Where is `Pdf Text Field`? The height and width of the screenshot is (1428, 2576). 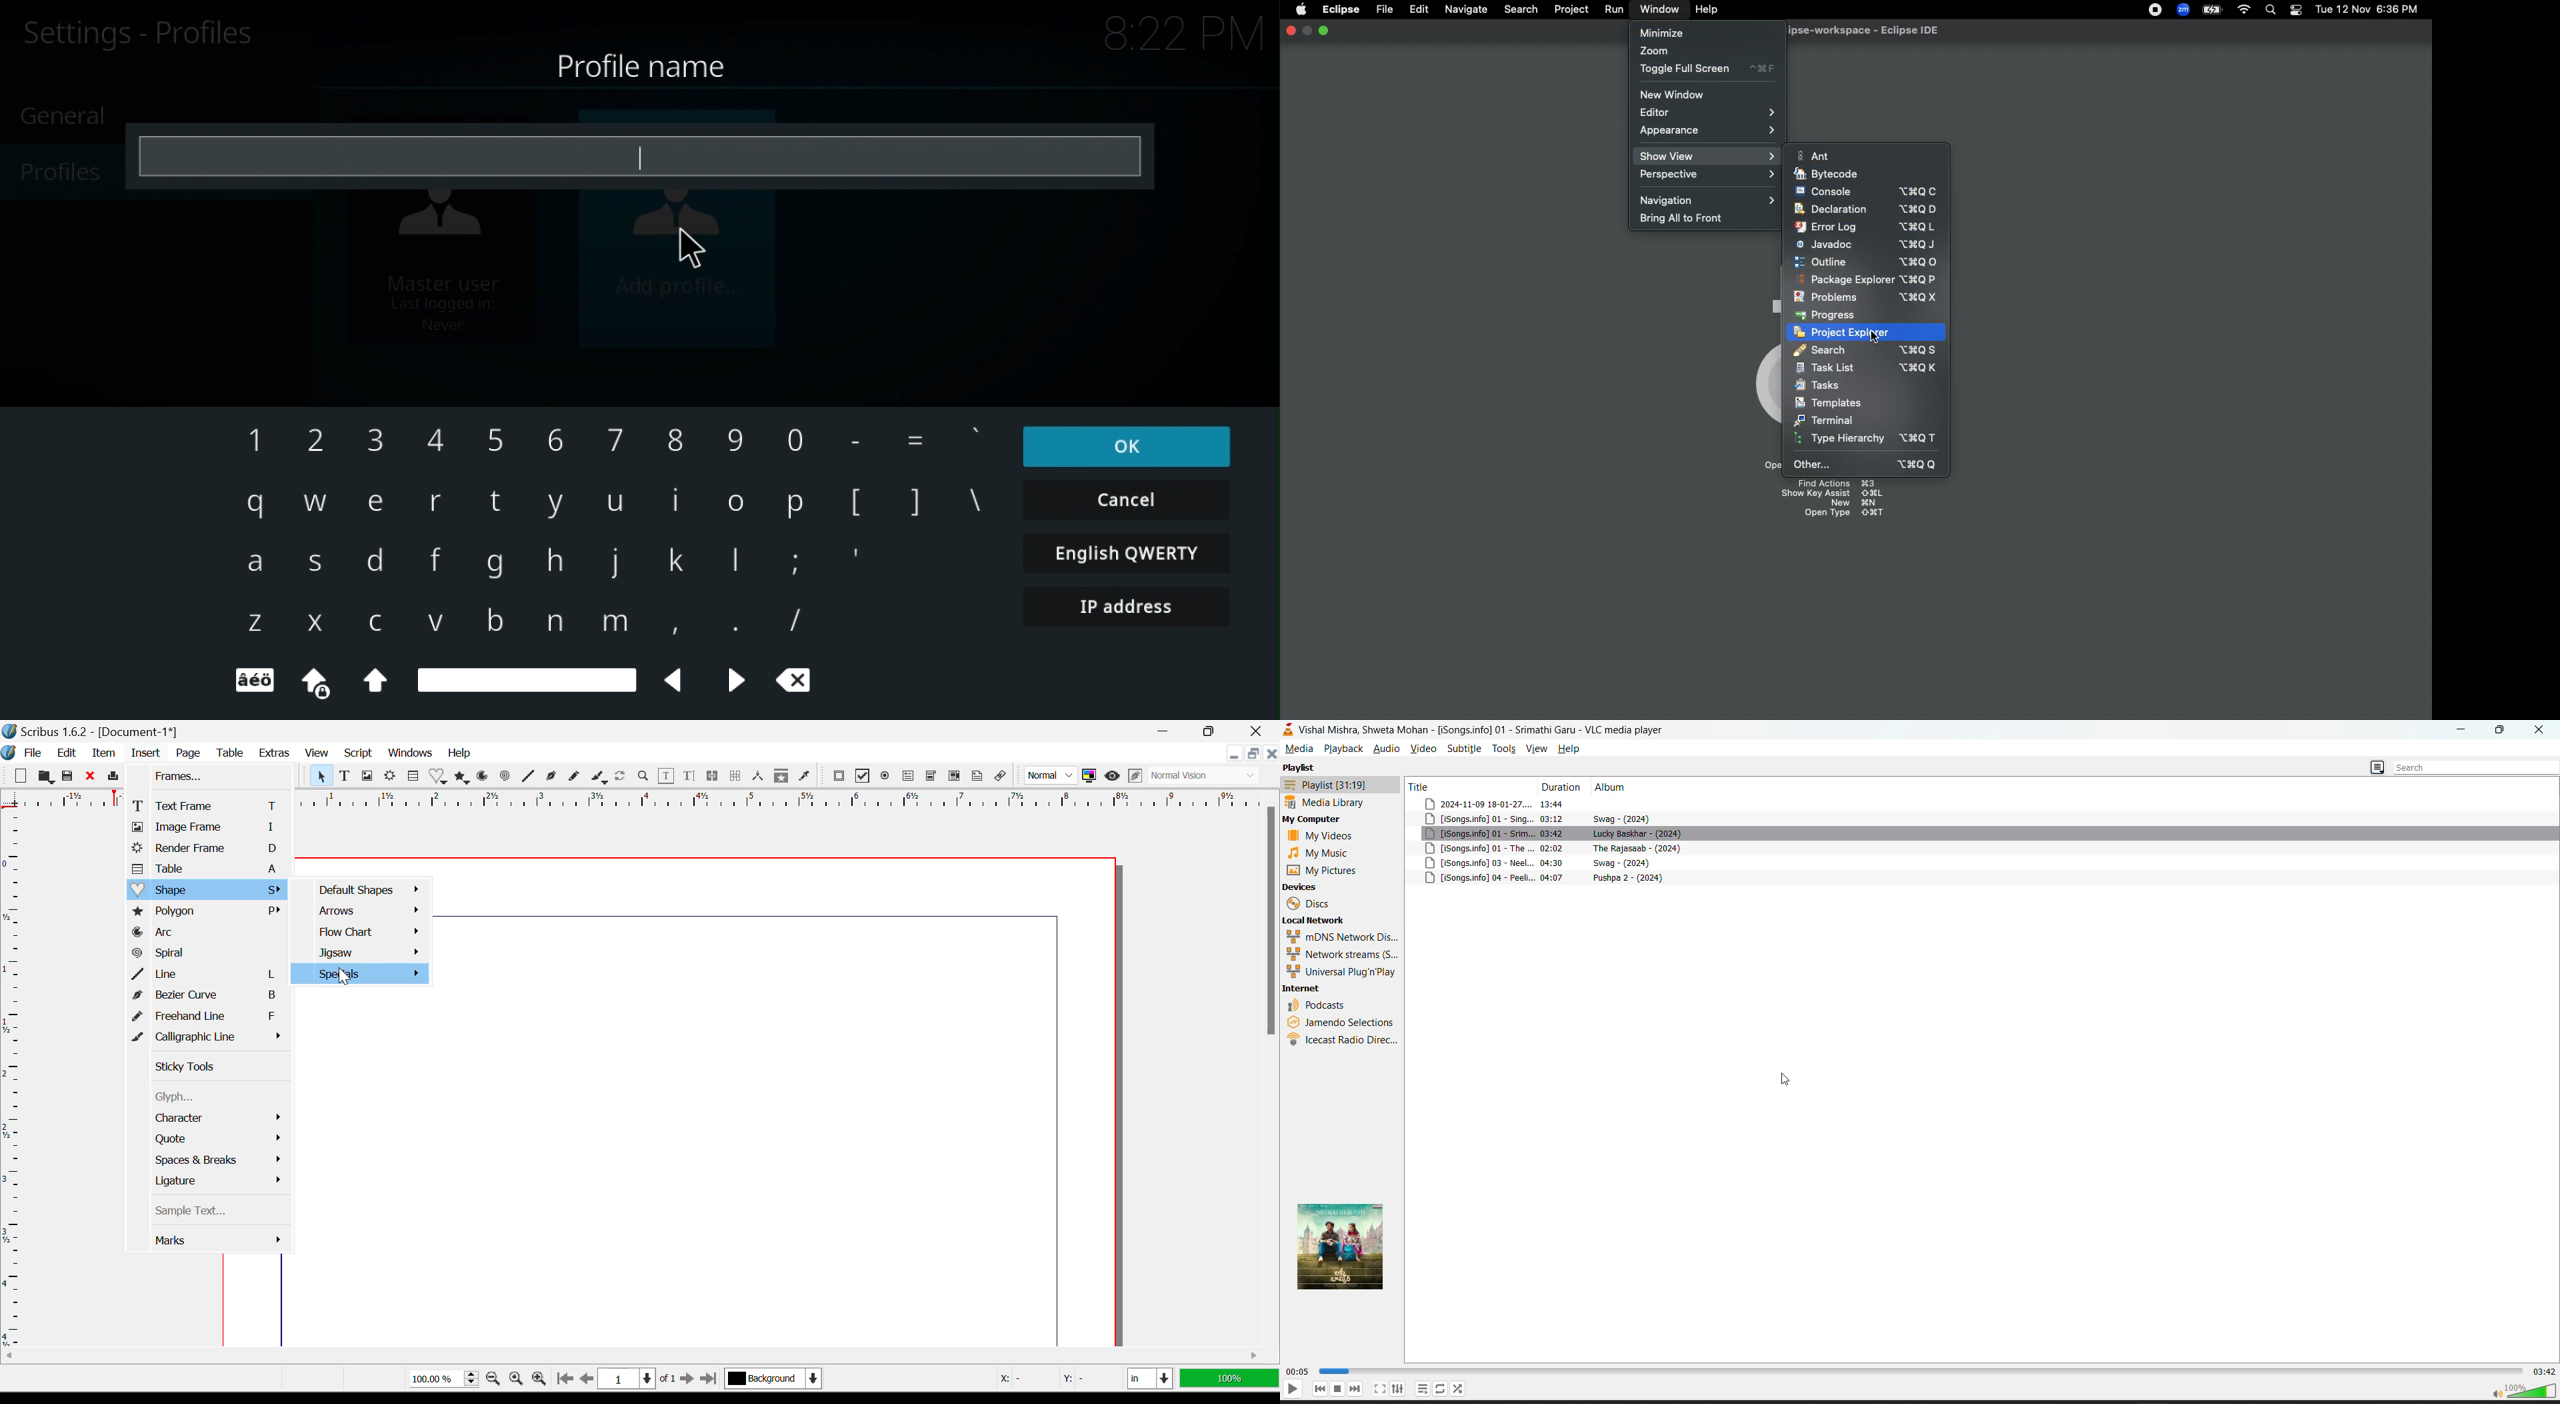
Pdf Text Field is located at coordinates (909, 778).